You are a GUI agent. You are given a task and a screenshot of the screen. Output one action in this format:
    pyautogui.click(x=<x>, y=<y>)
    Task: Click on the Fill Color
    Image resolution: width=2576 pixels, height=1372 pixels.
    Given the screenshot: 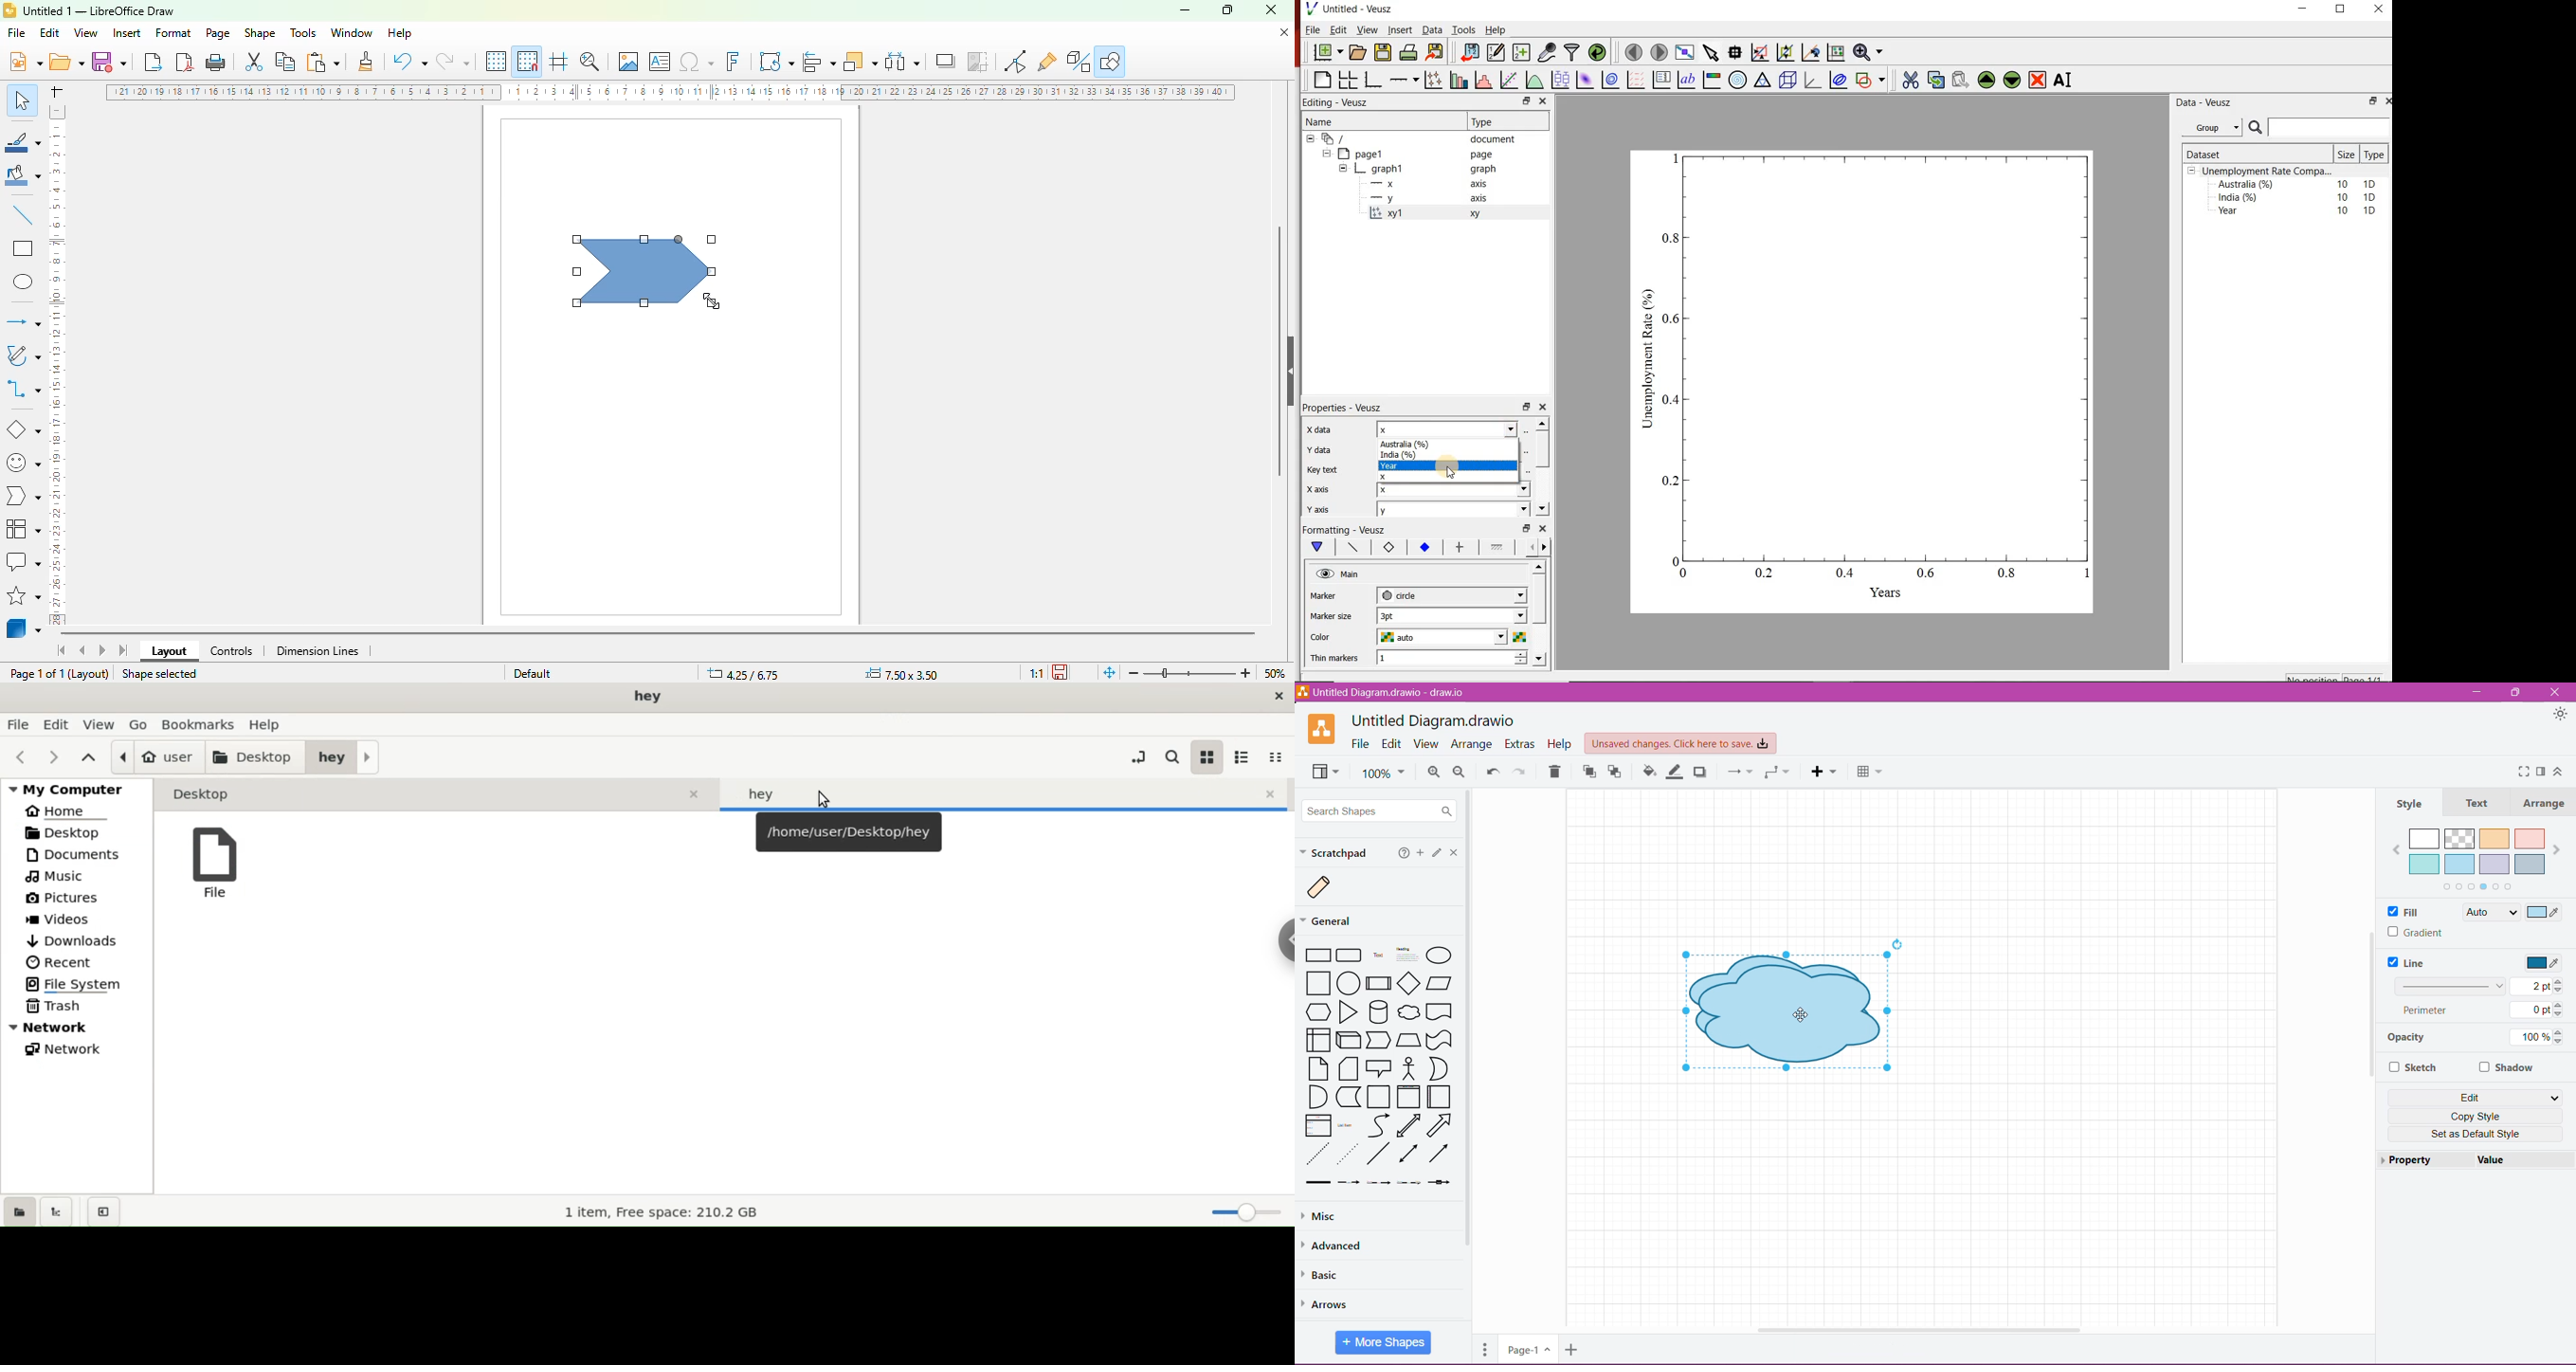 What is the action you would take?
    pyautogui.click(x=2408, y=912)
    